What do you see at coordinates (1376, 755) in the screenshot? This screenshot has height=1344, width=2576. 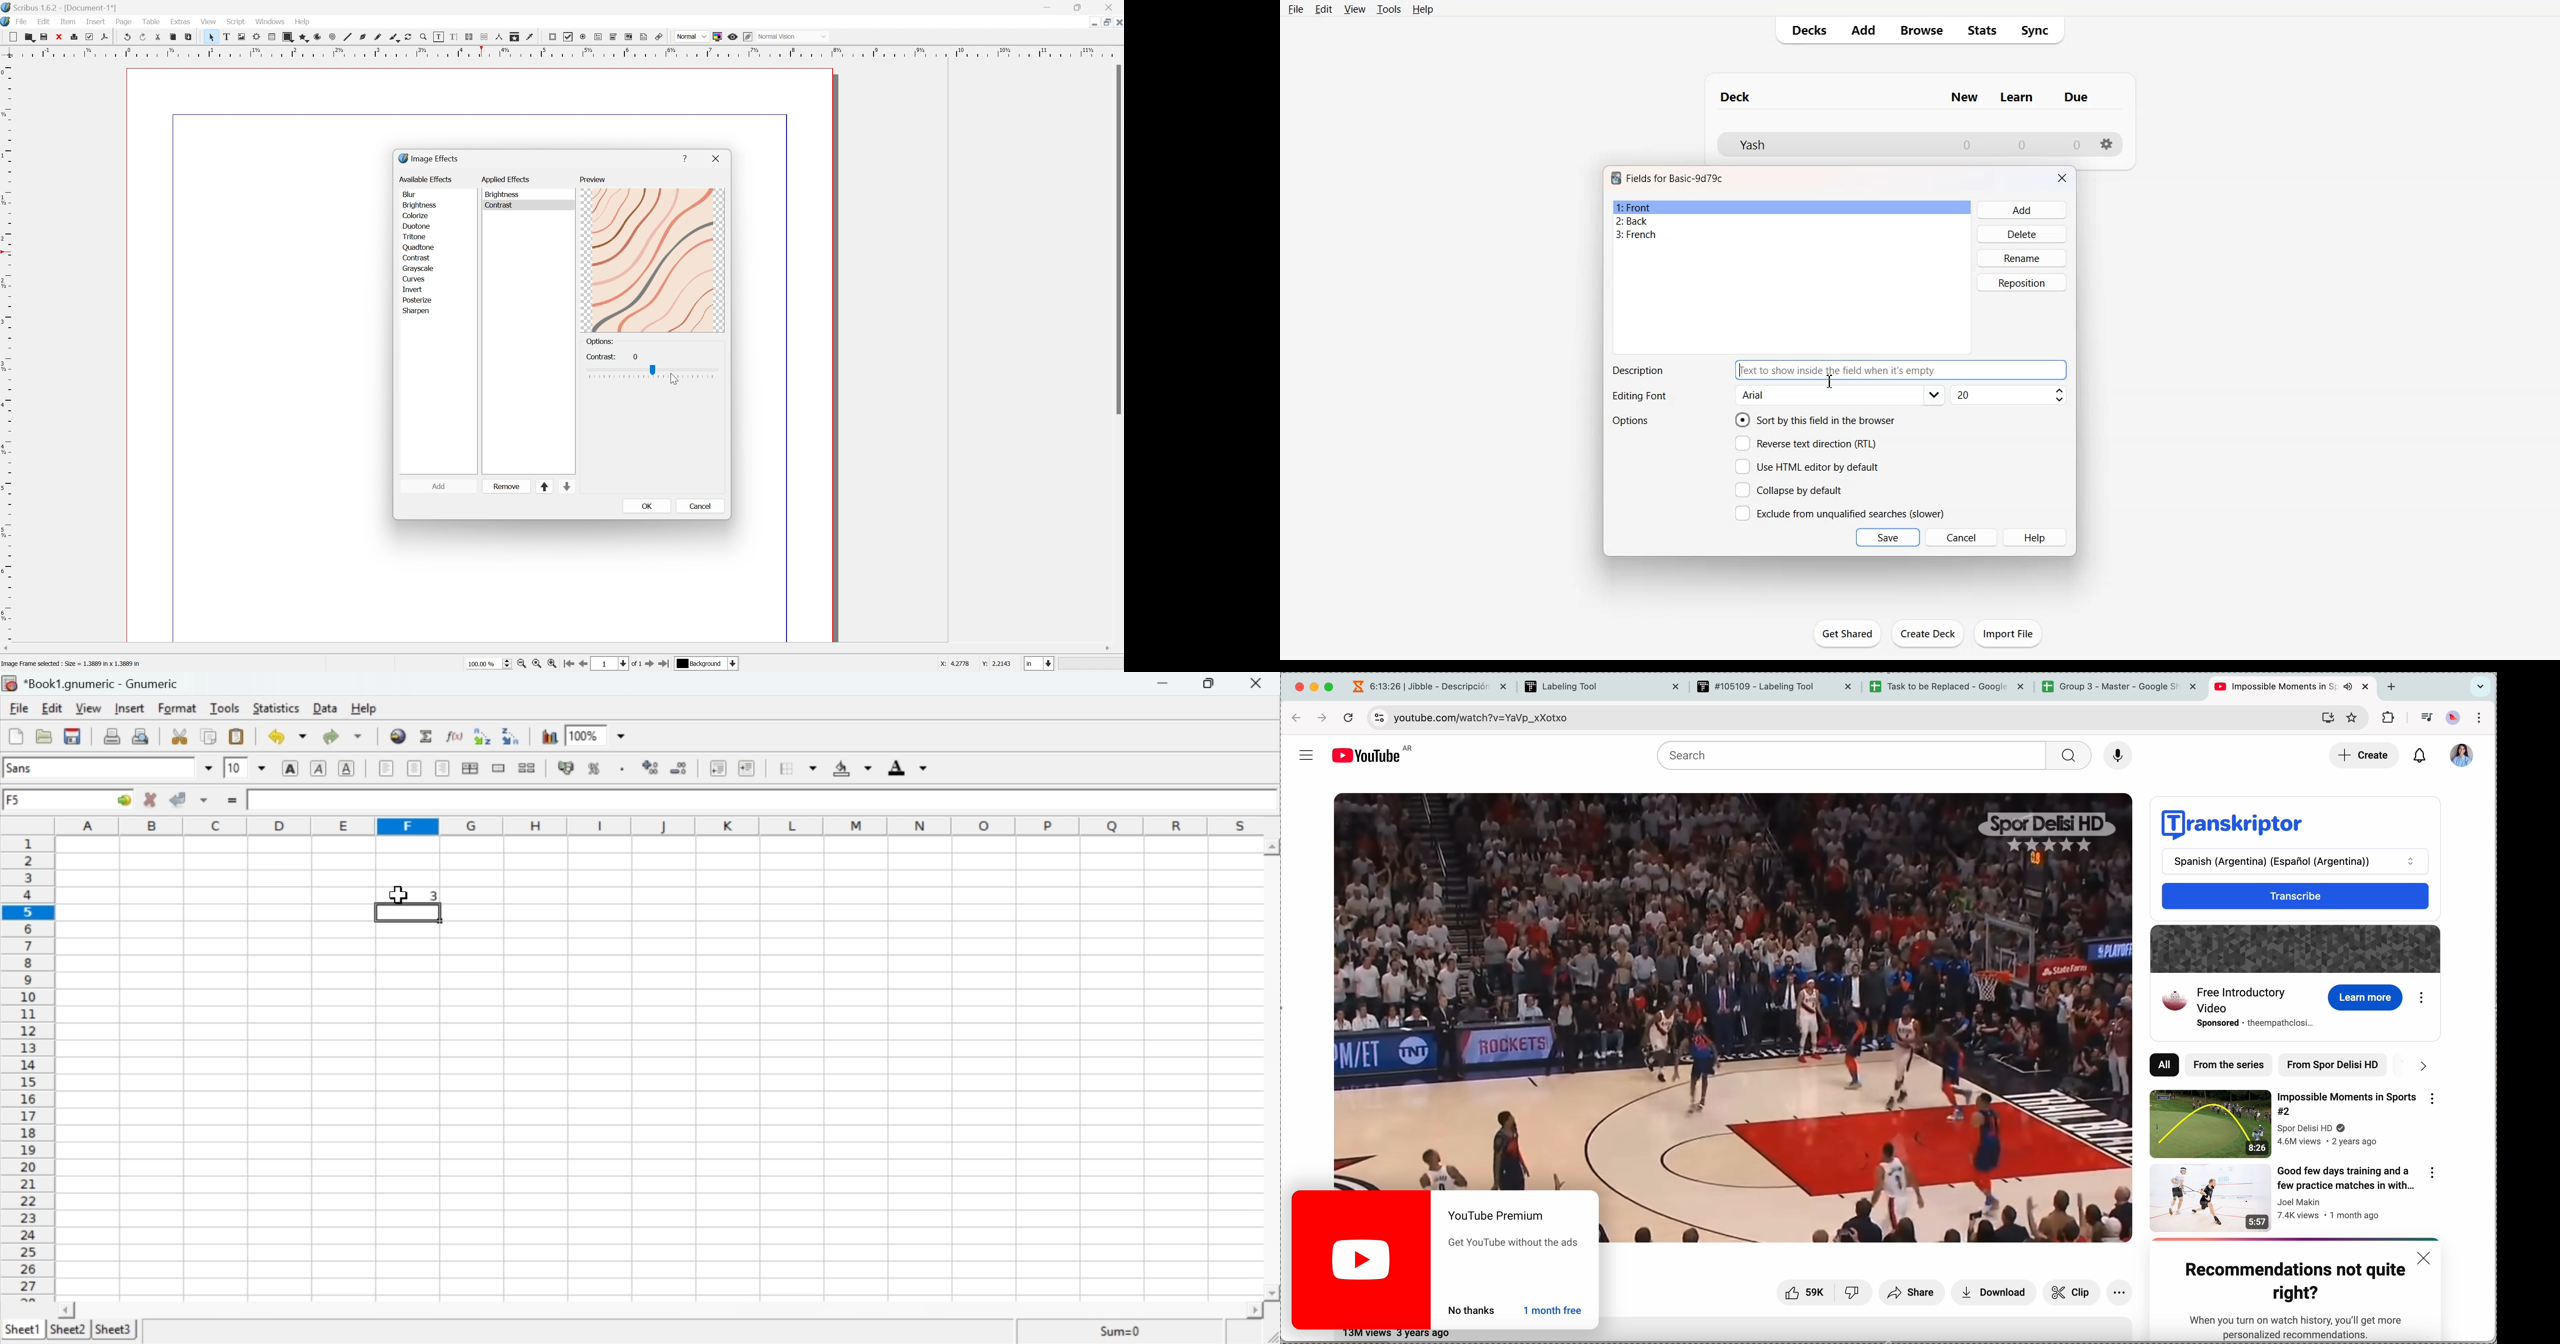 I see `YouTube logo` at bounding box center [1376, 755].